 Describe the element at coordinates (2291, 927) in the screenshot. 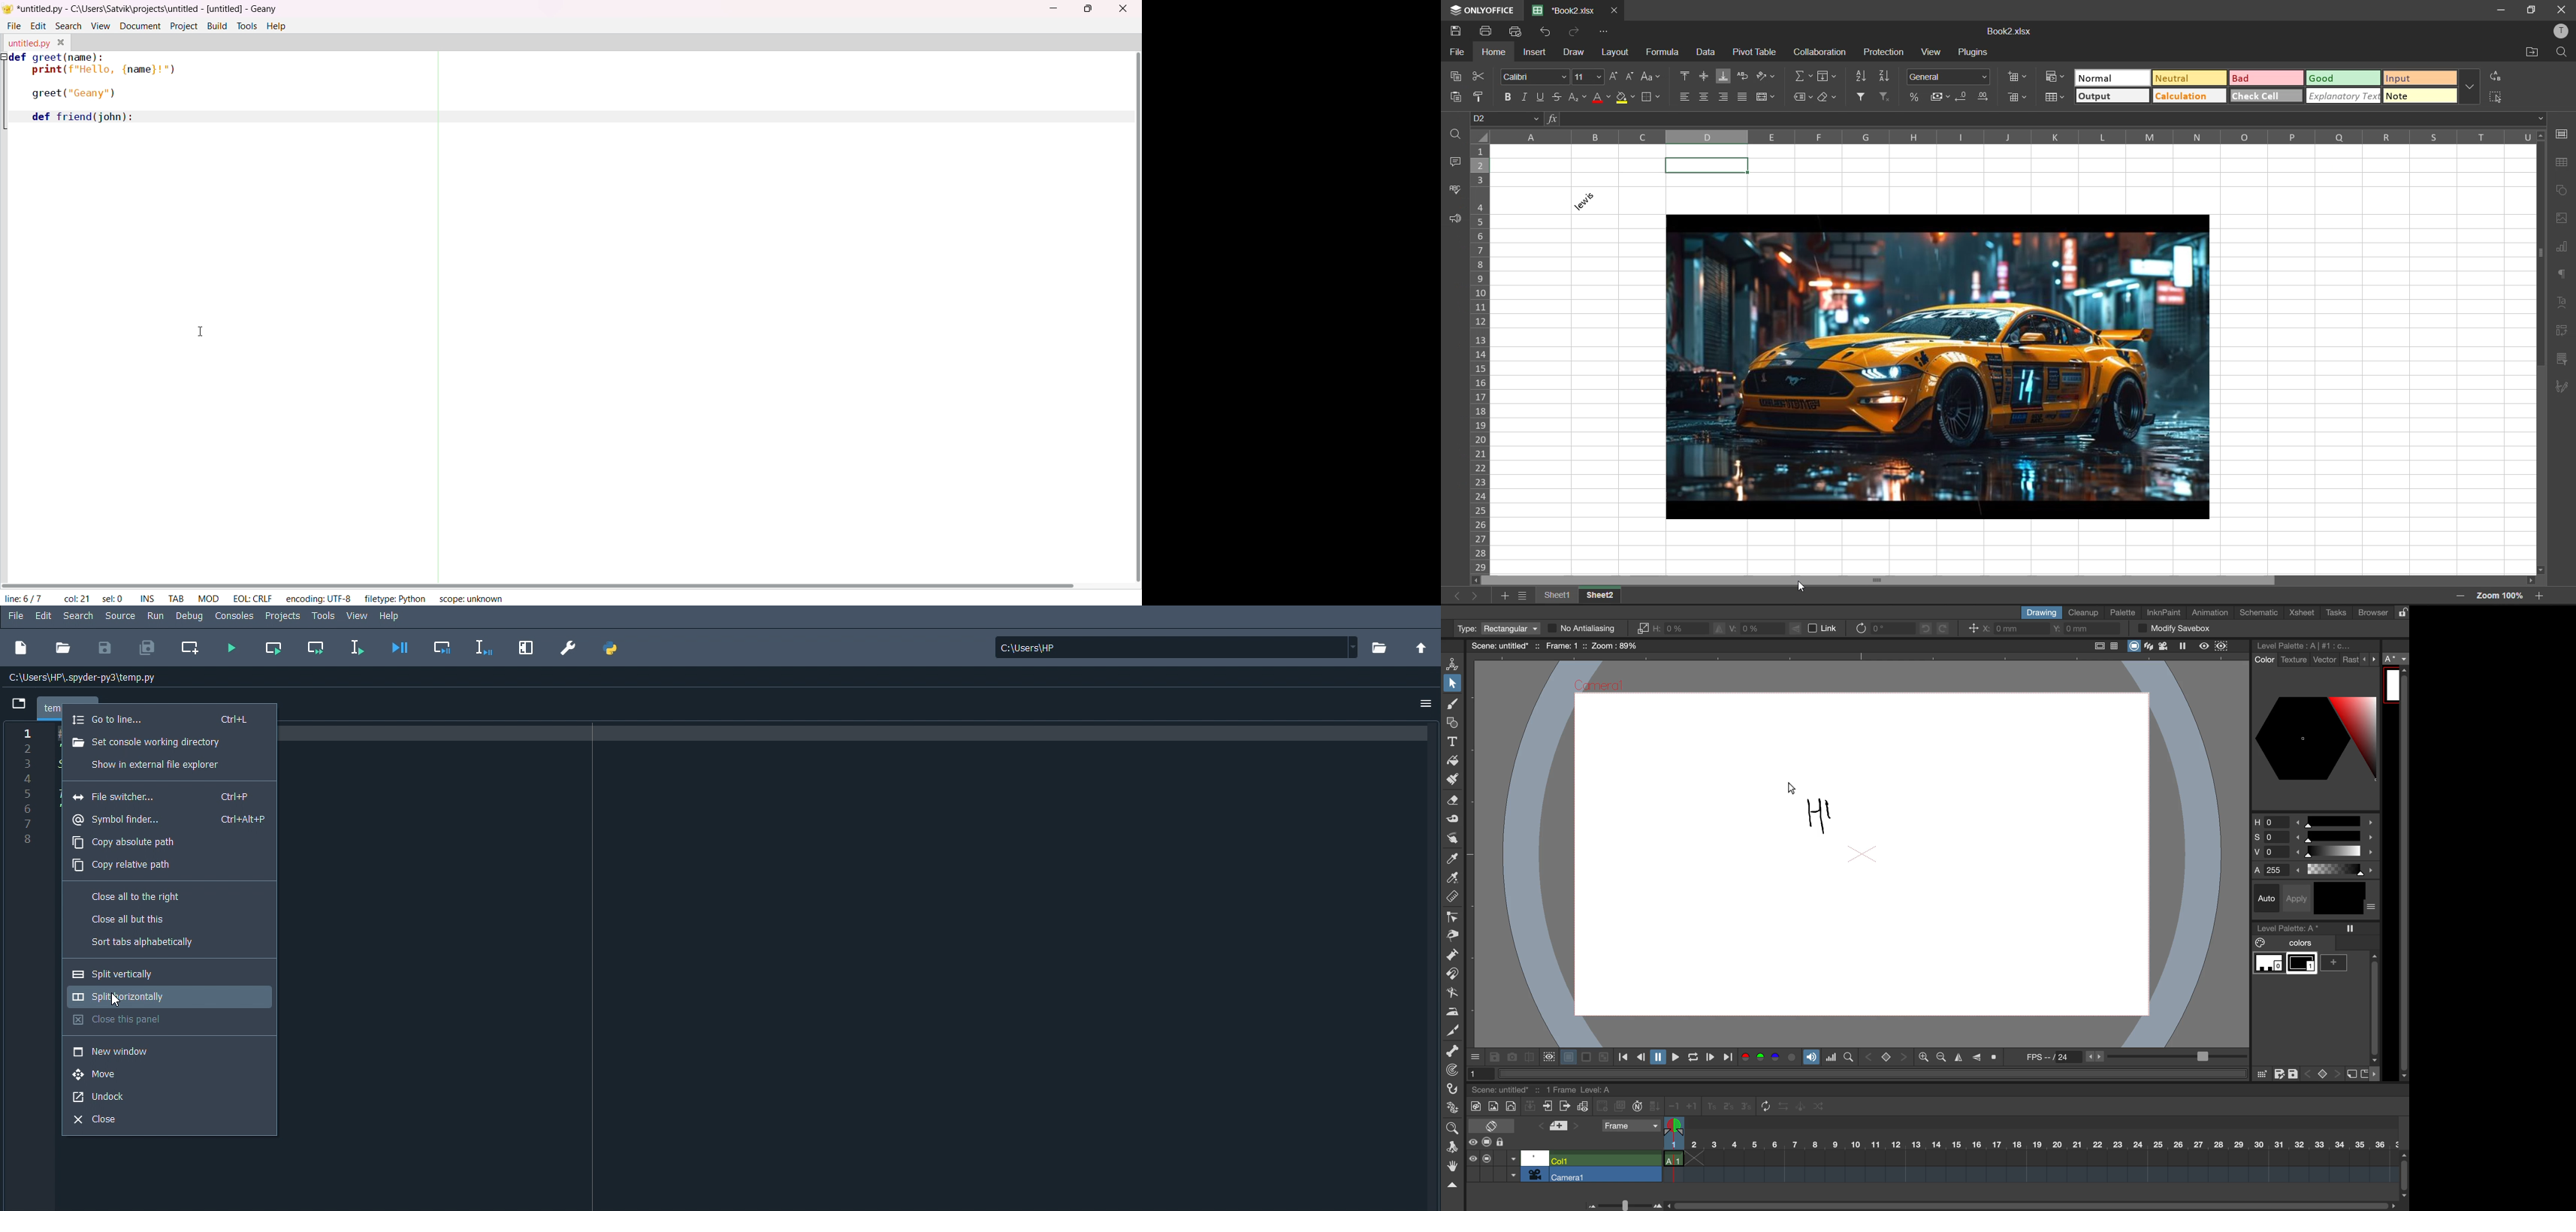

I see `level palette a` at that location.